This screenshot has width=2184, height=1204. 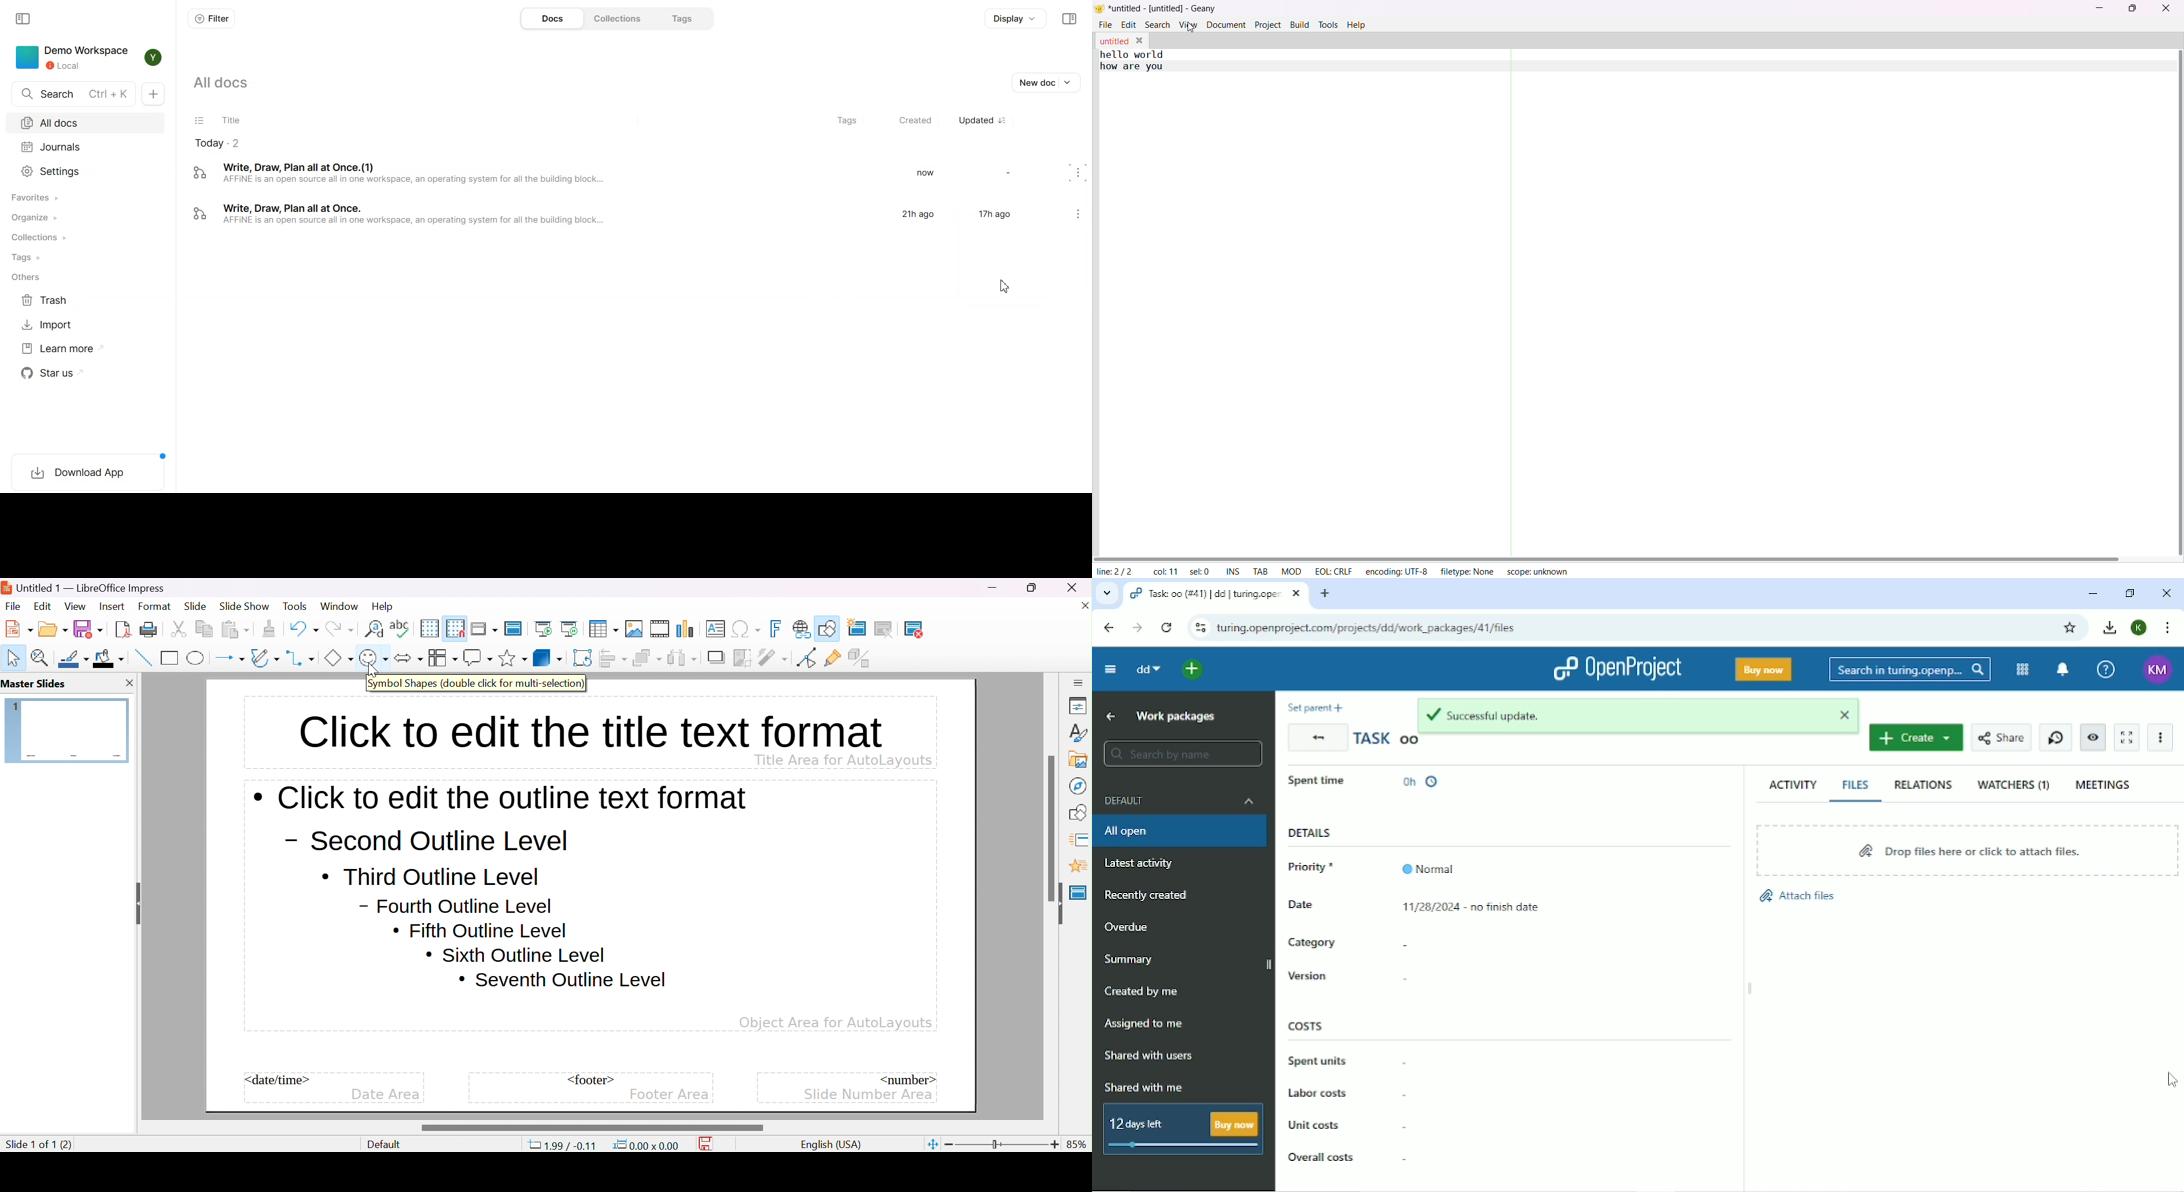 What do you see at coordinates (1149, 1057) in the screenshot?
I see `Shared with users` at bounding box center [1149, 1057].